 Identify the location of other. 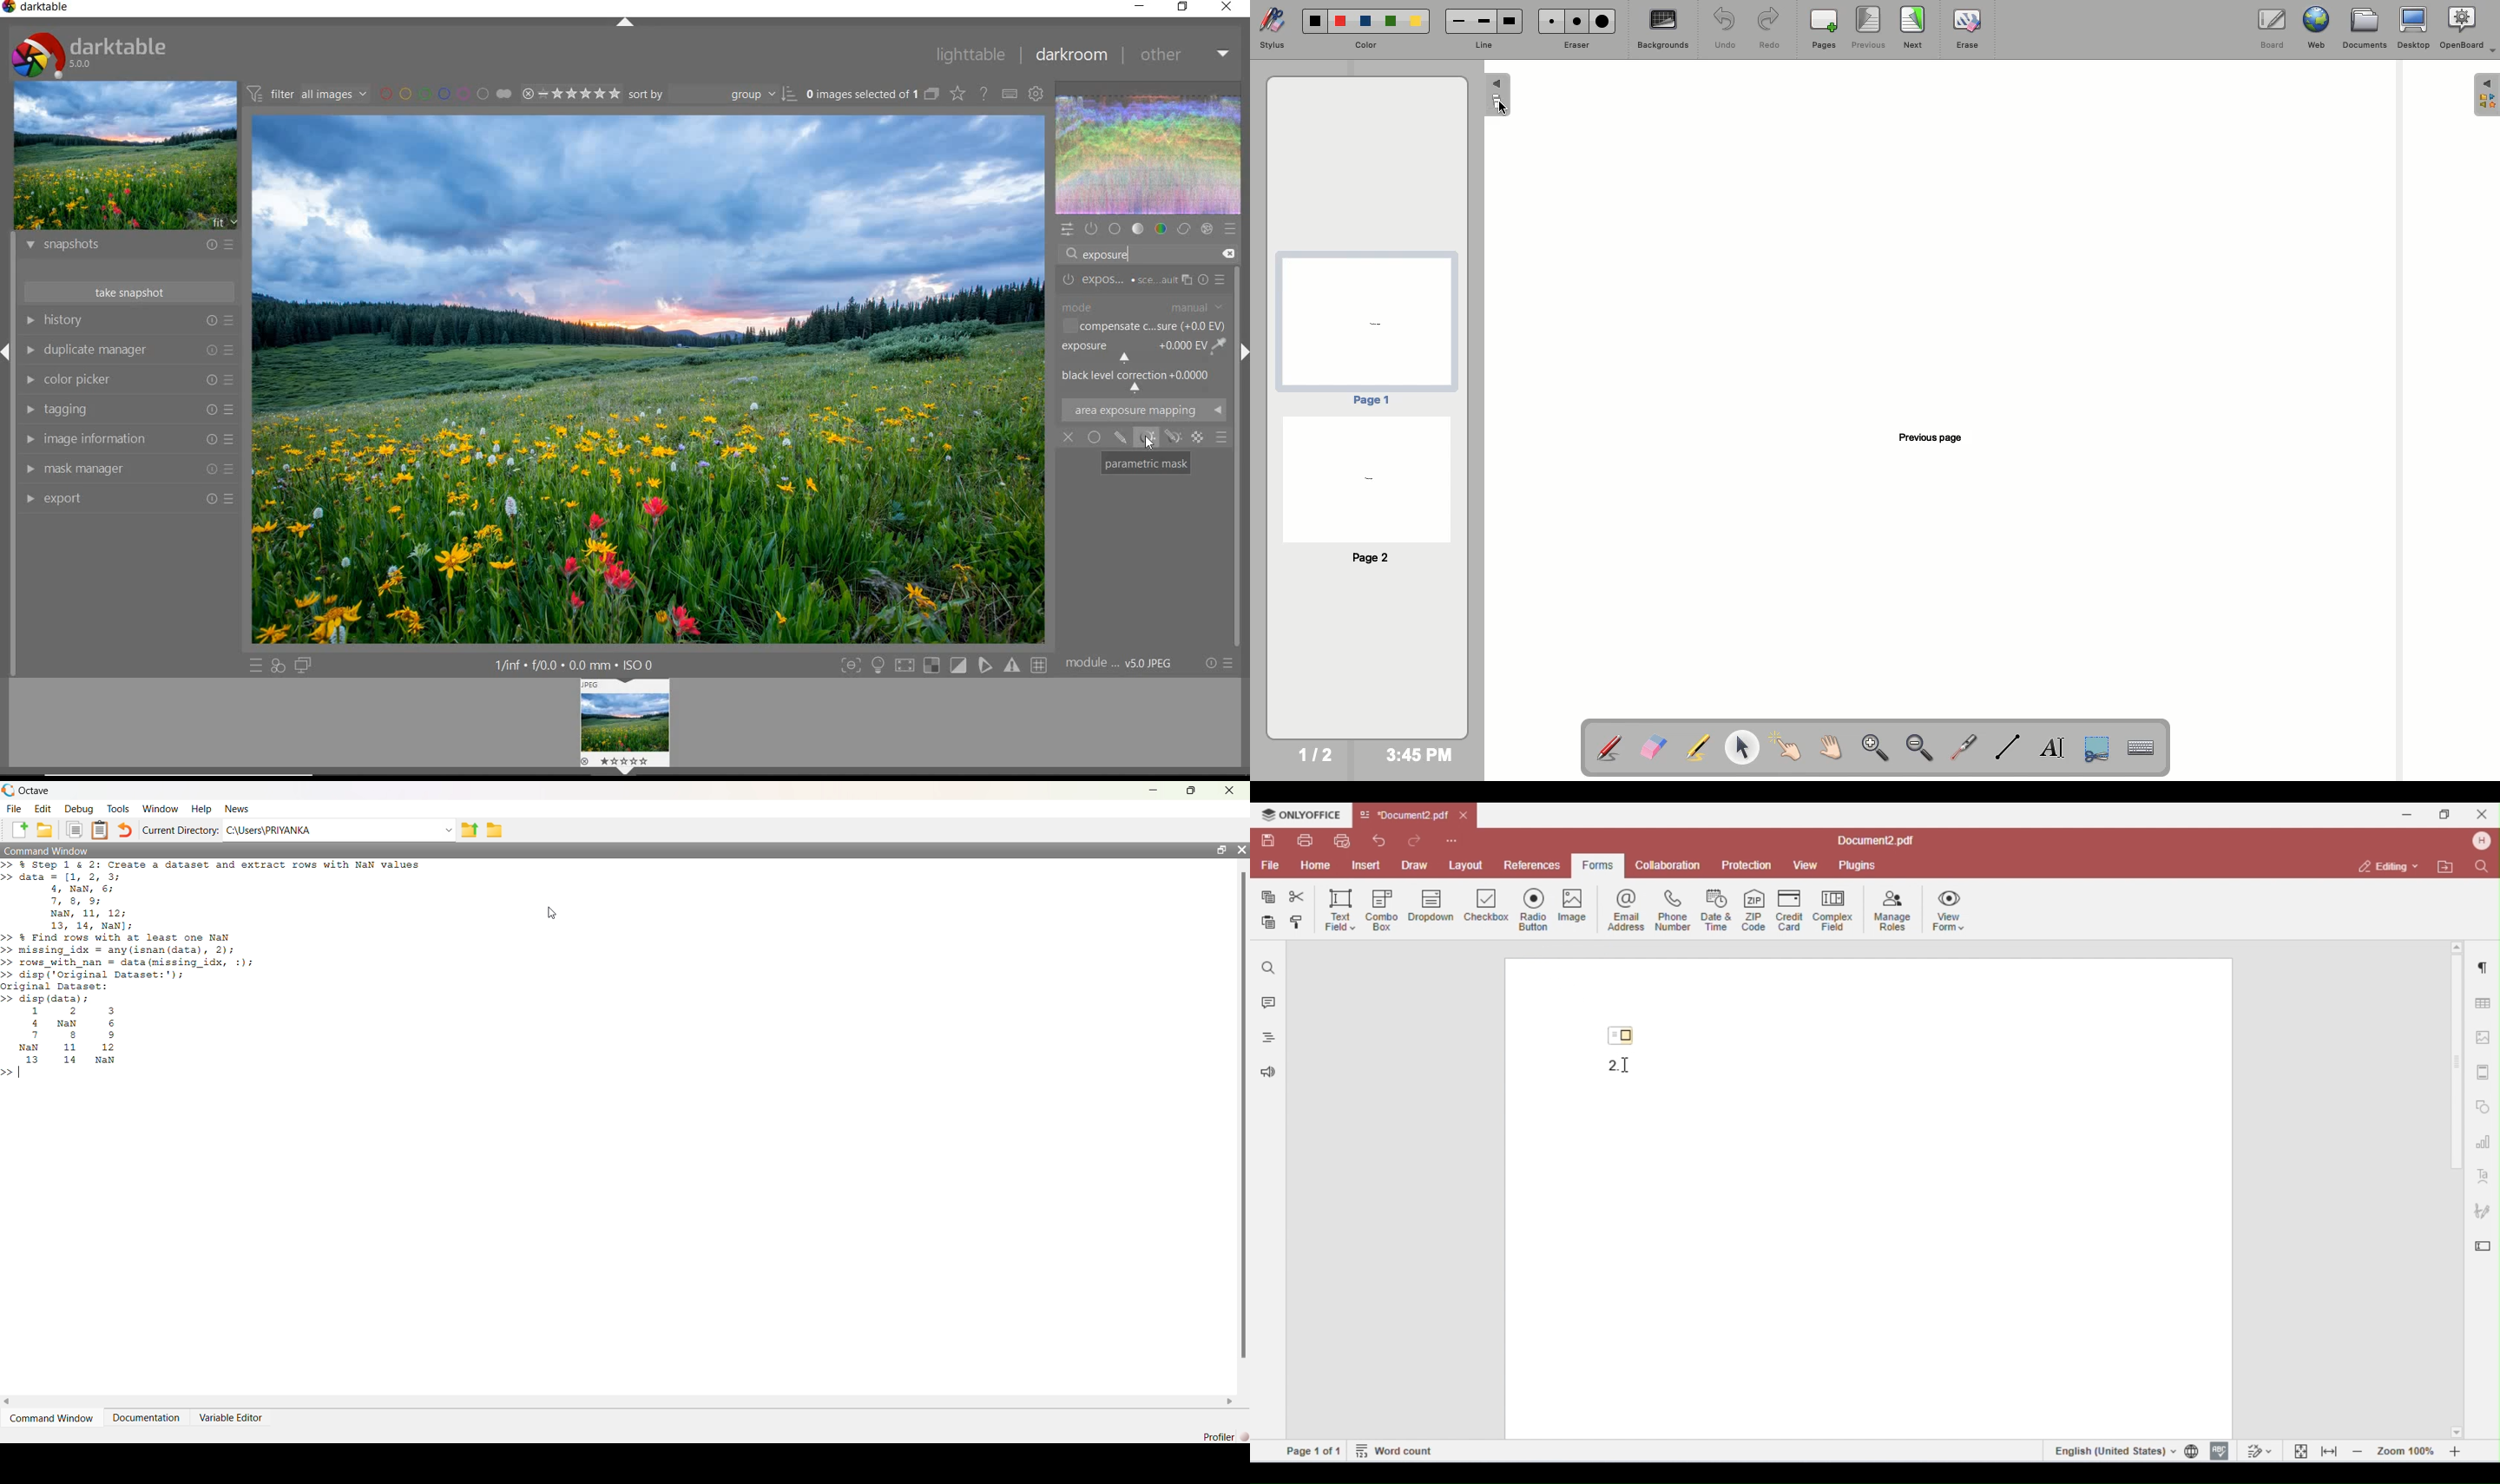
(1186, 57).